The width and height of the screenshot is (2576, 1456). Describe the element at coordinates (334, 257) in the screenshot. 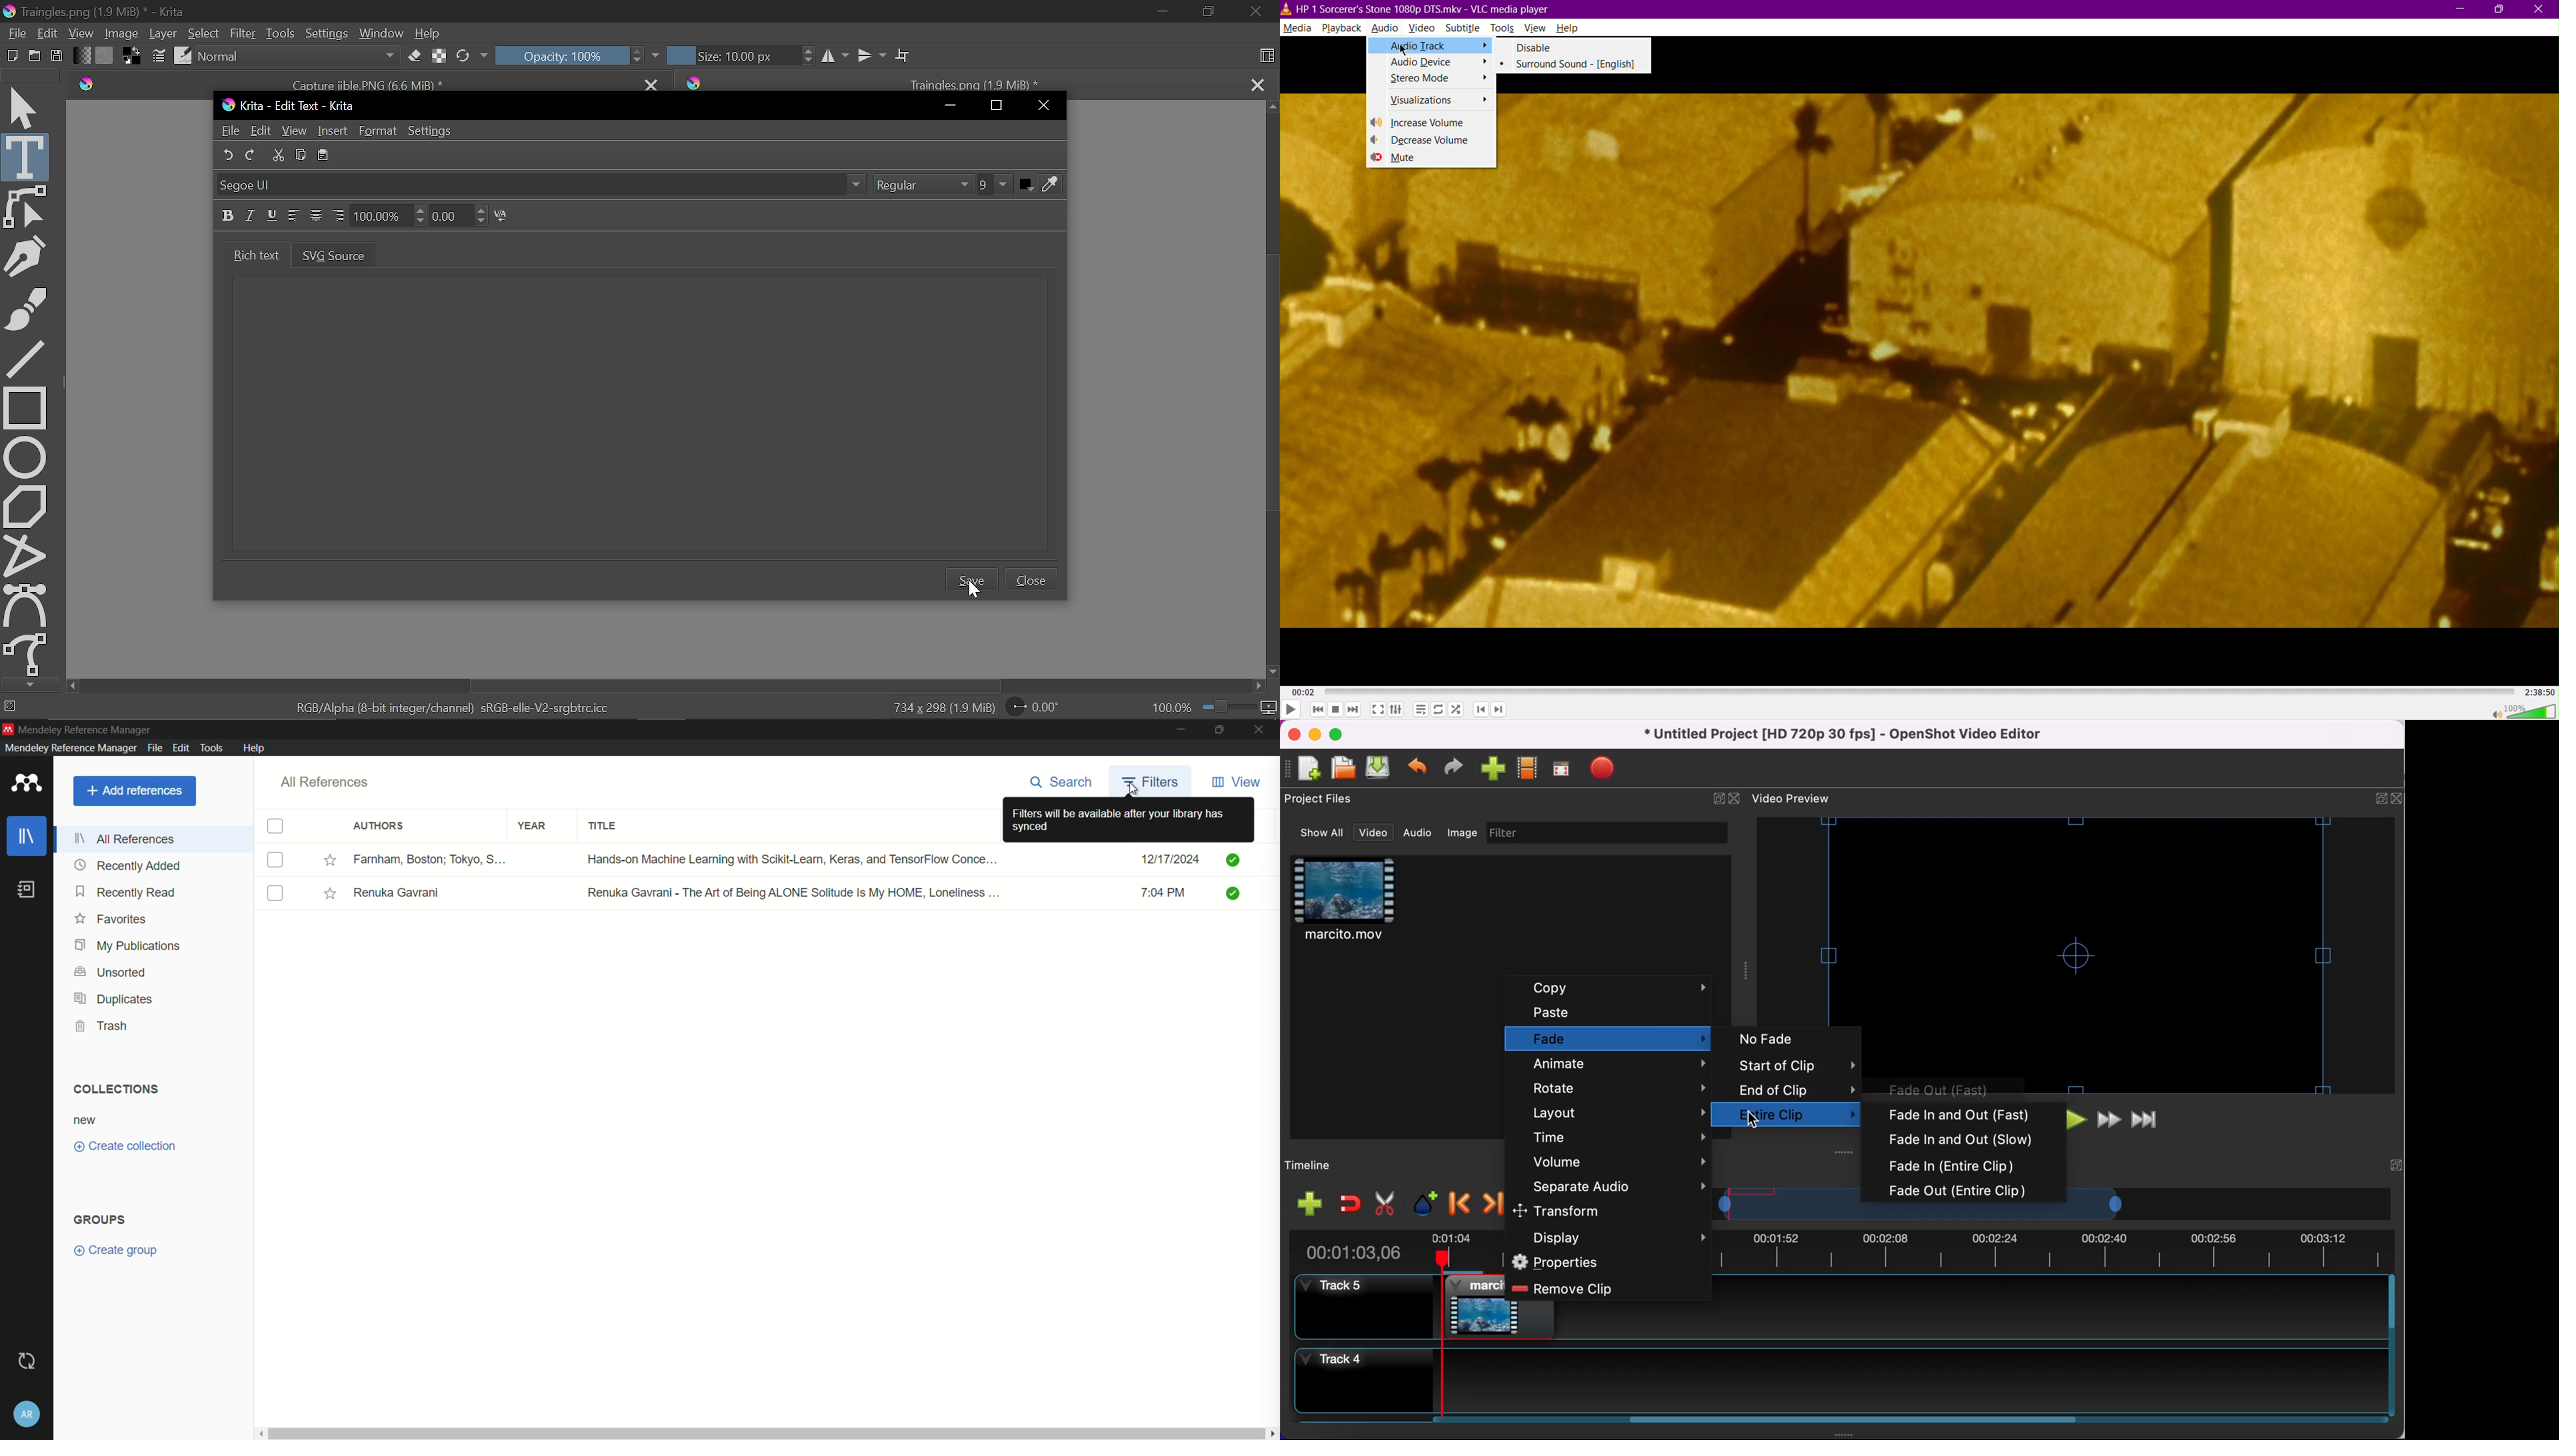

I see `SVG source` at that location.